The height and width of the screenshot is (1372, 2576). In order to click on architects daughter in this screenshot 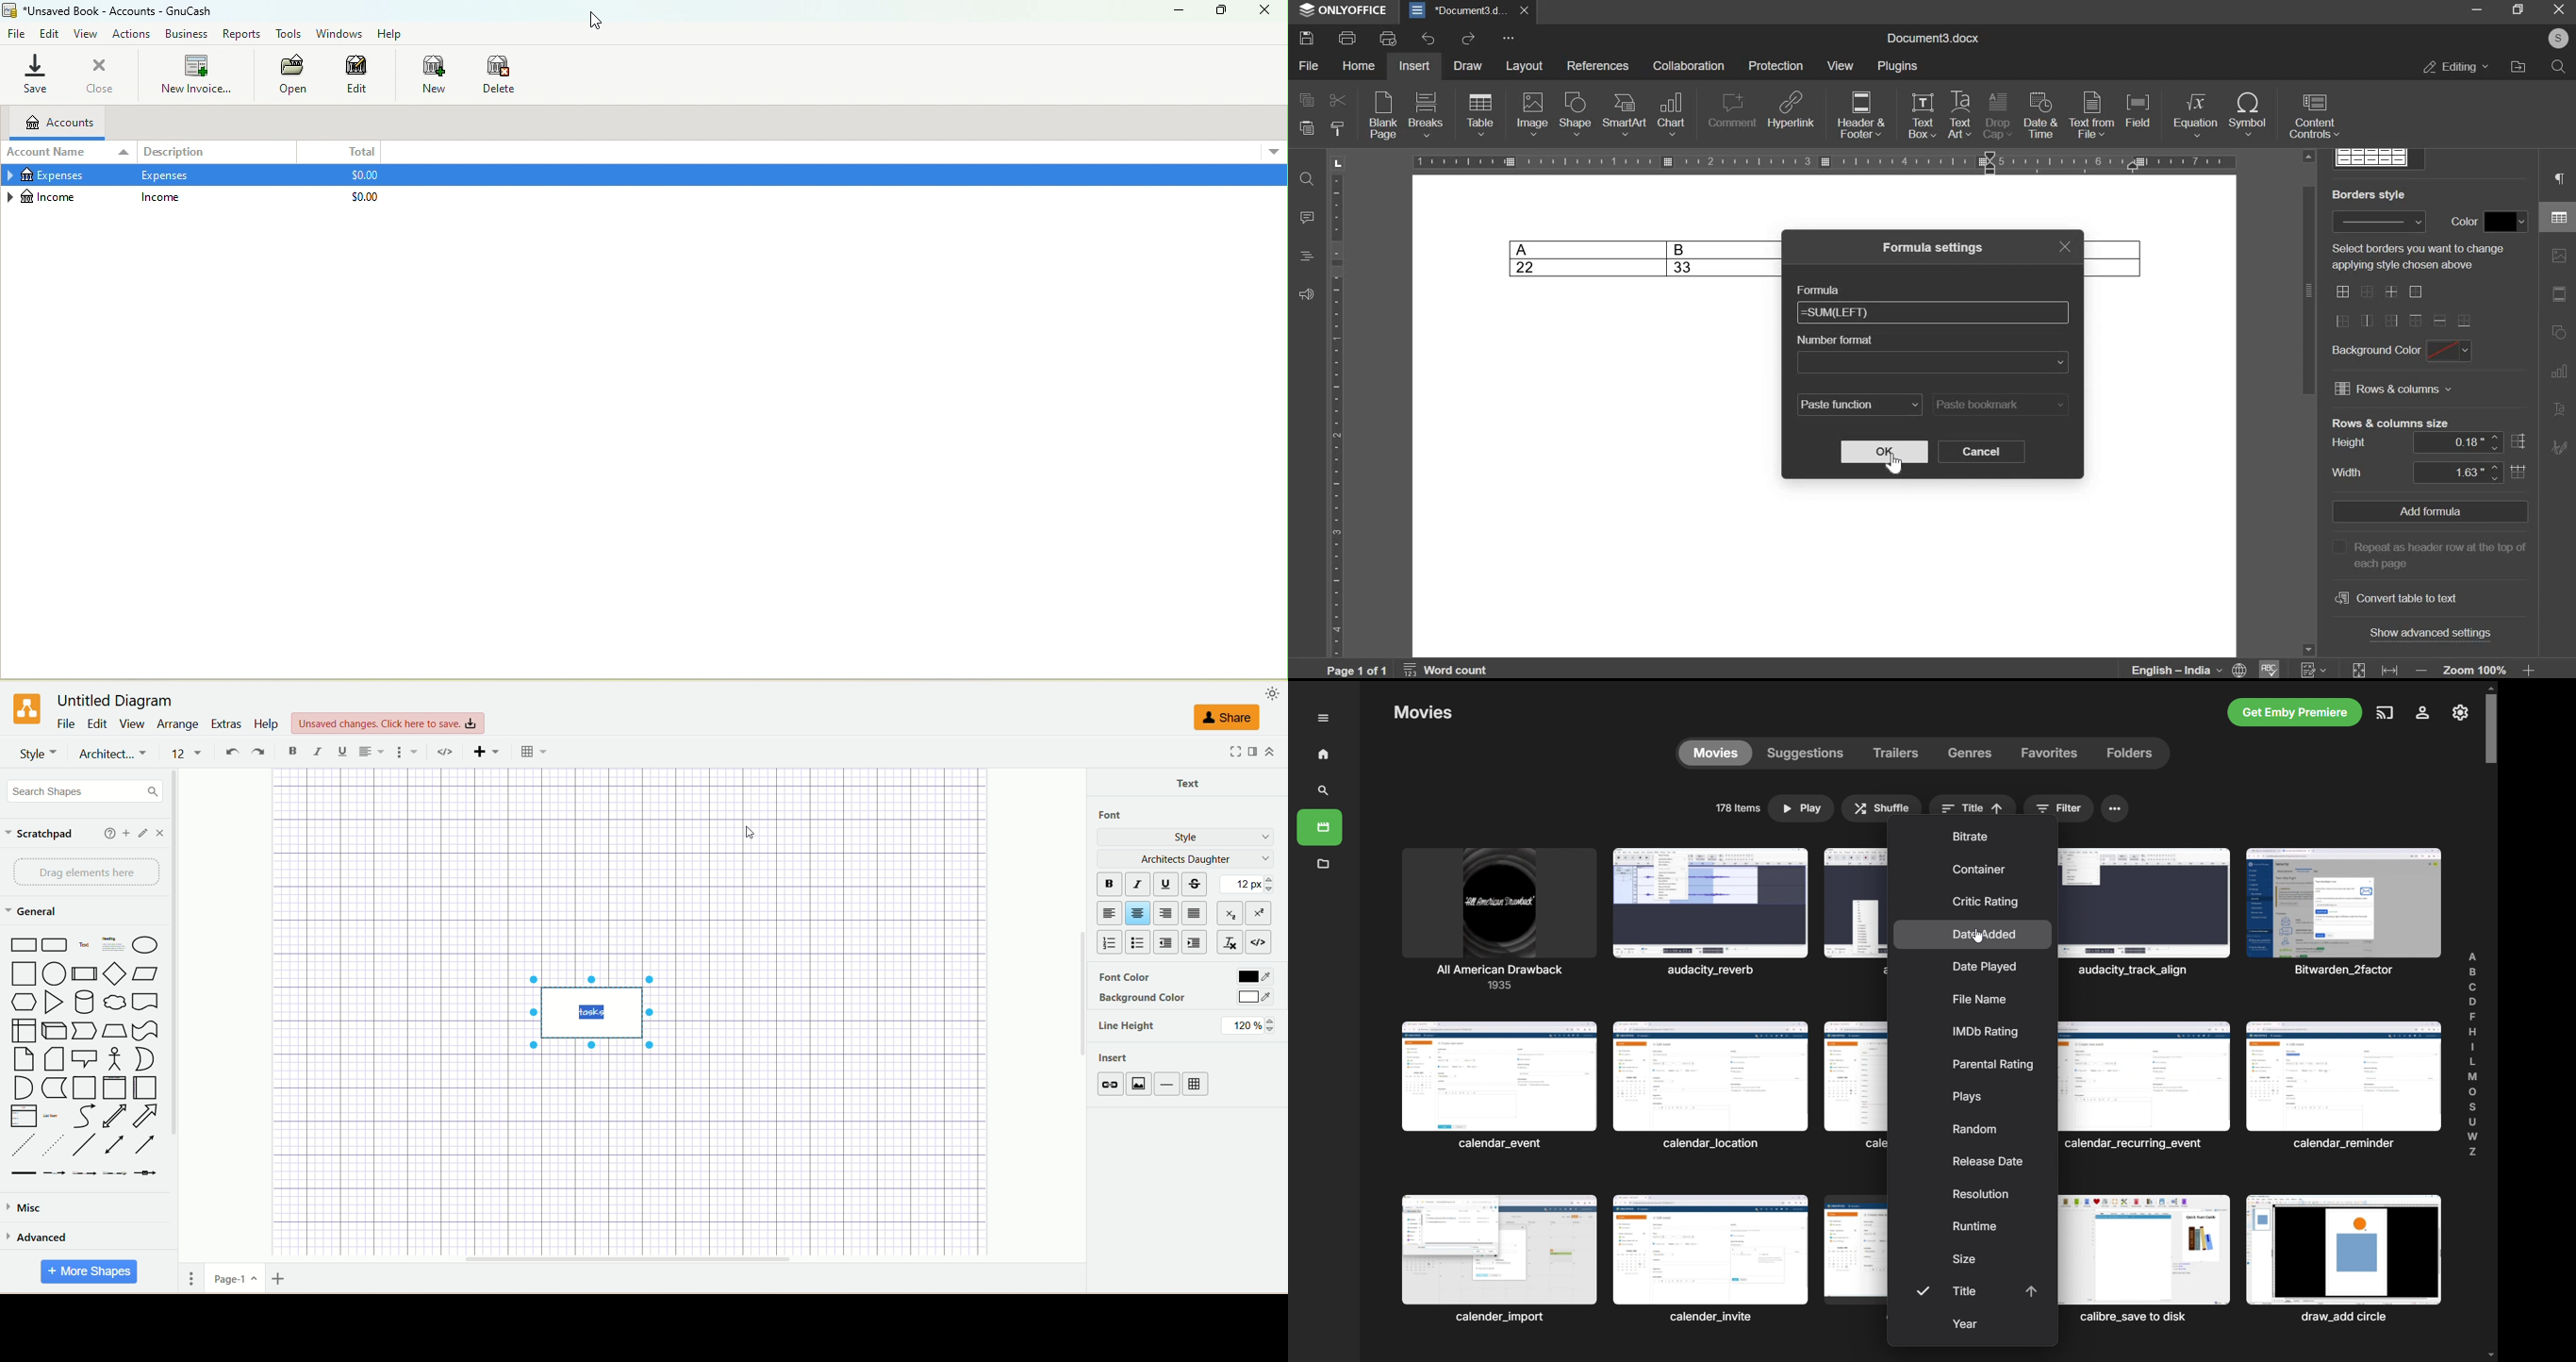, I will do `click(1185, 859)`.